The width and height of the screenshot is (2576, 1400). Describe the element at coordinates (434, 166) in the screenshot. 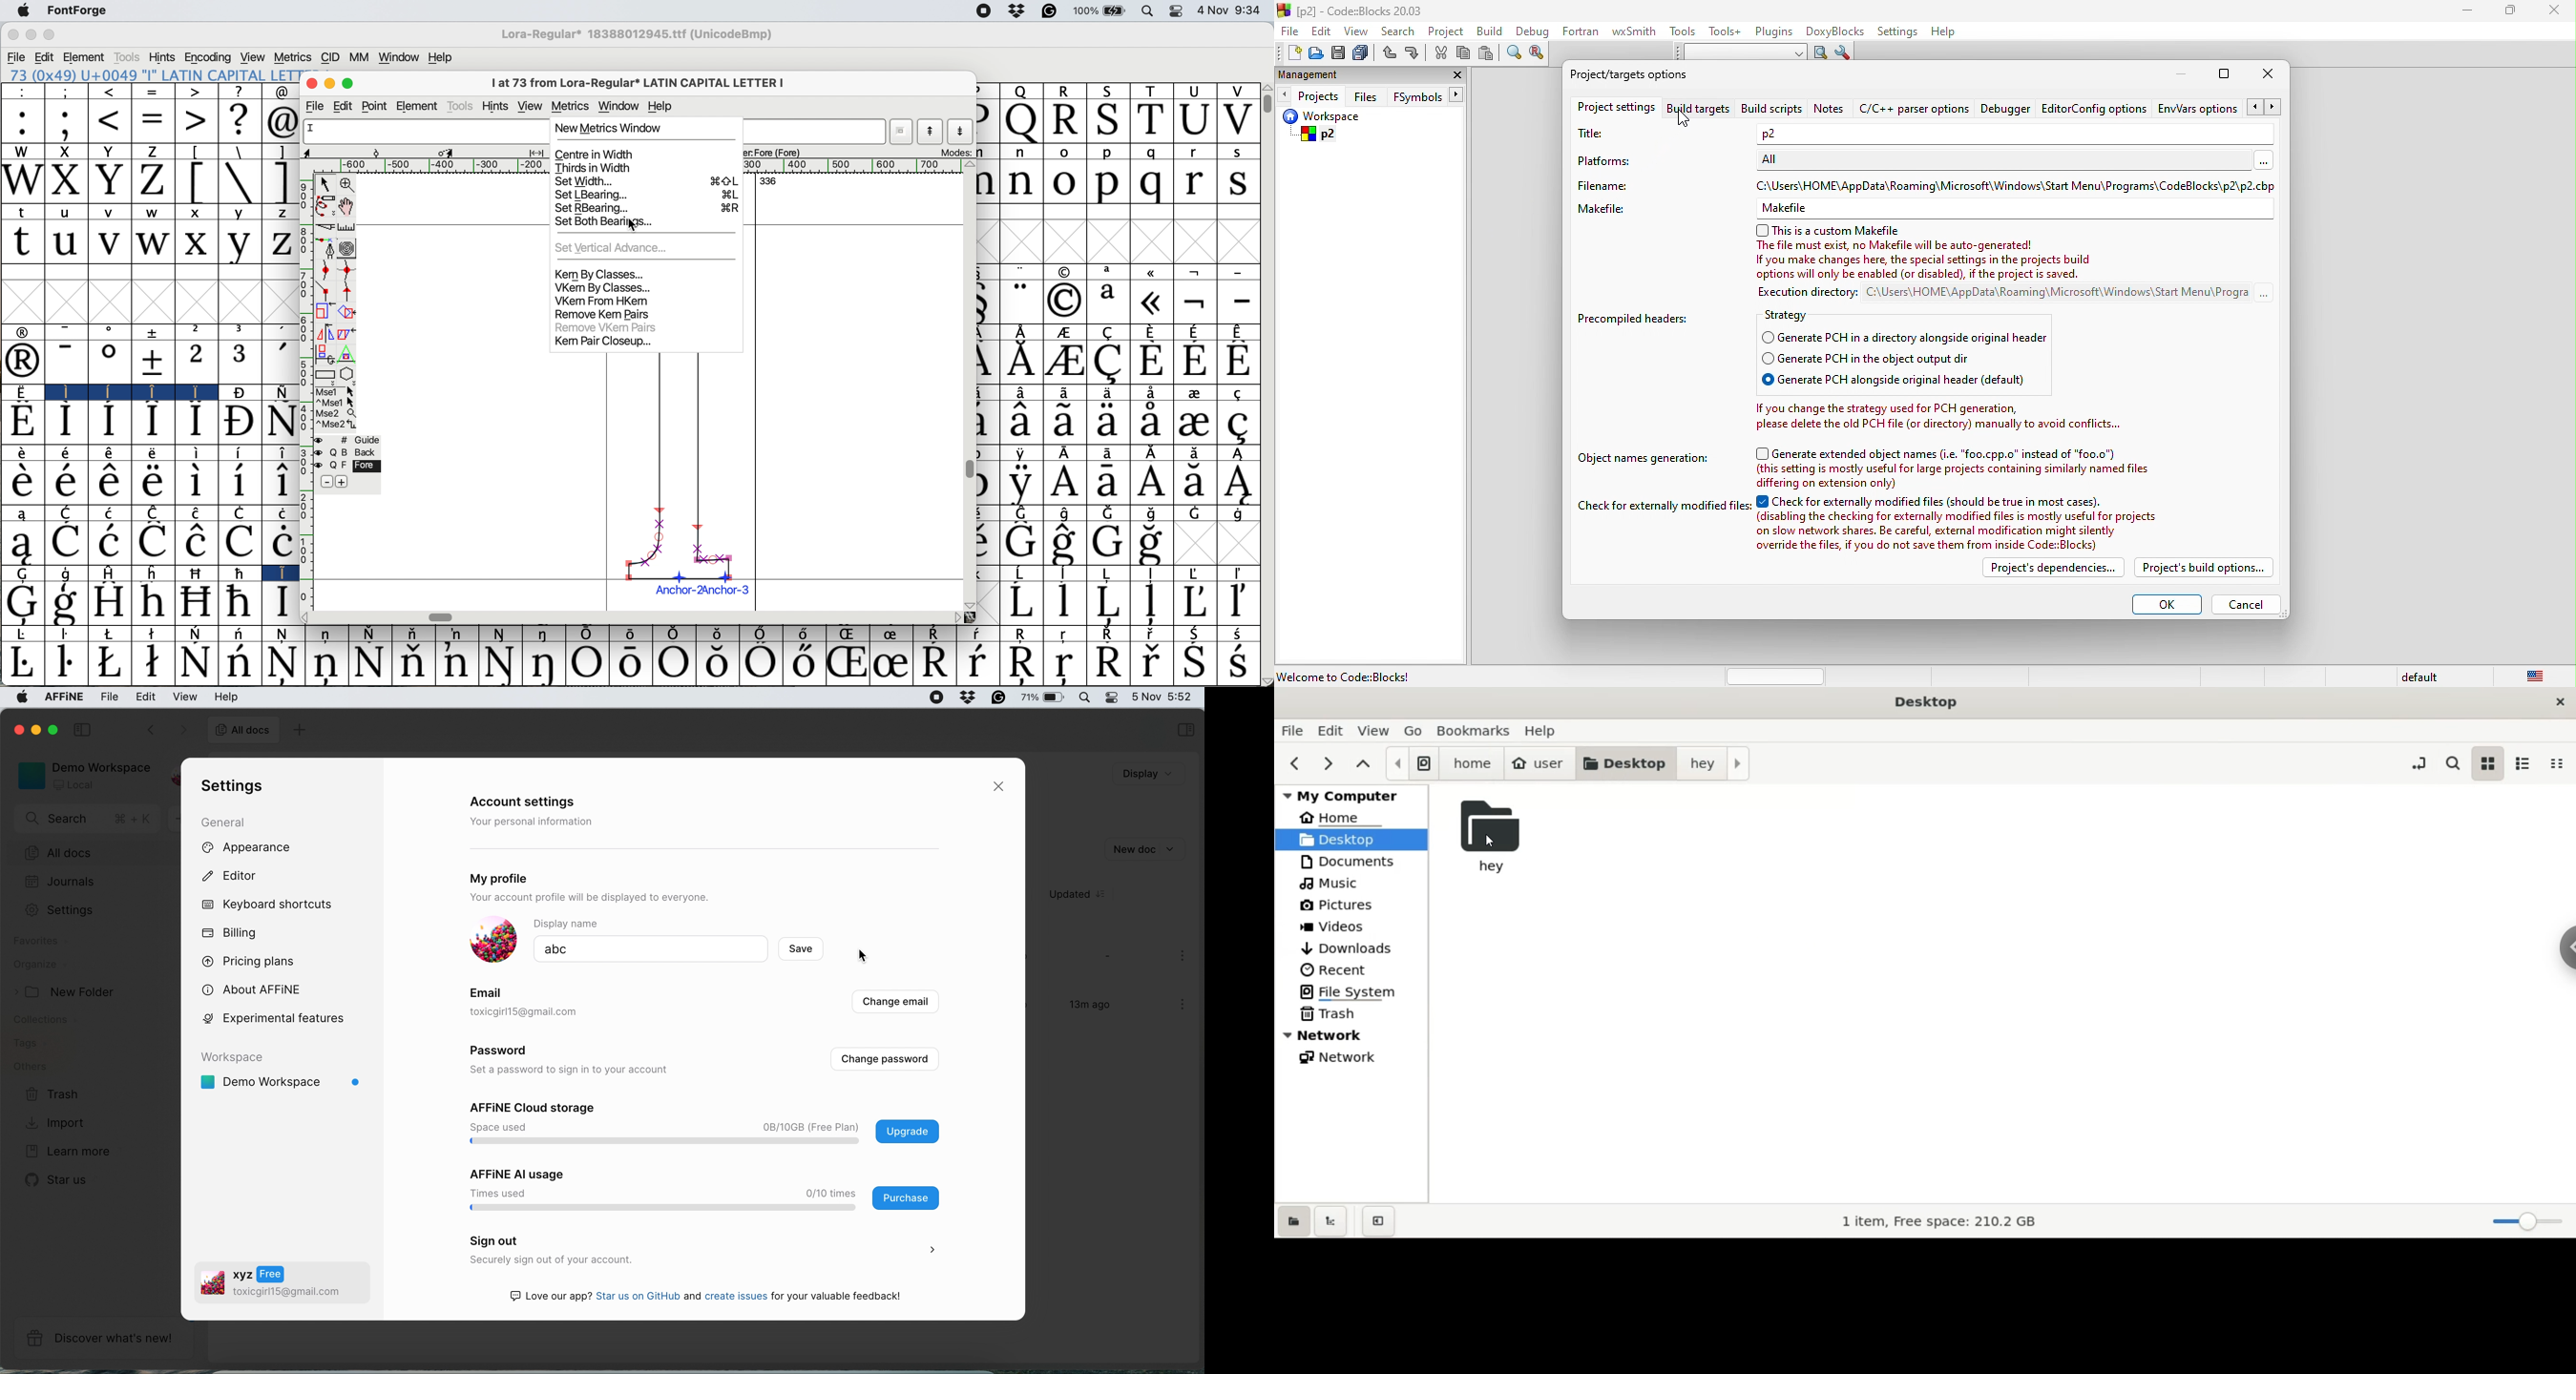

I see `horizontal scale` at that location.